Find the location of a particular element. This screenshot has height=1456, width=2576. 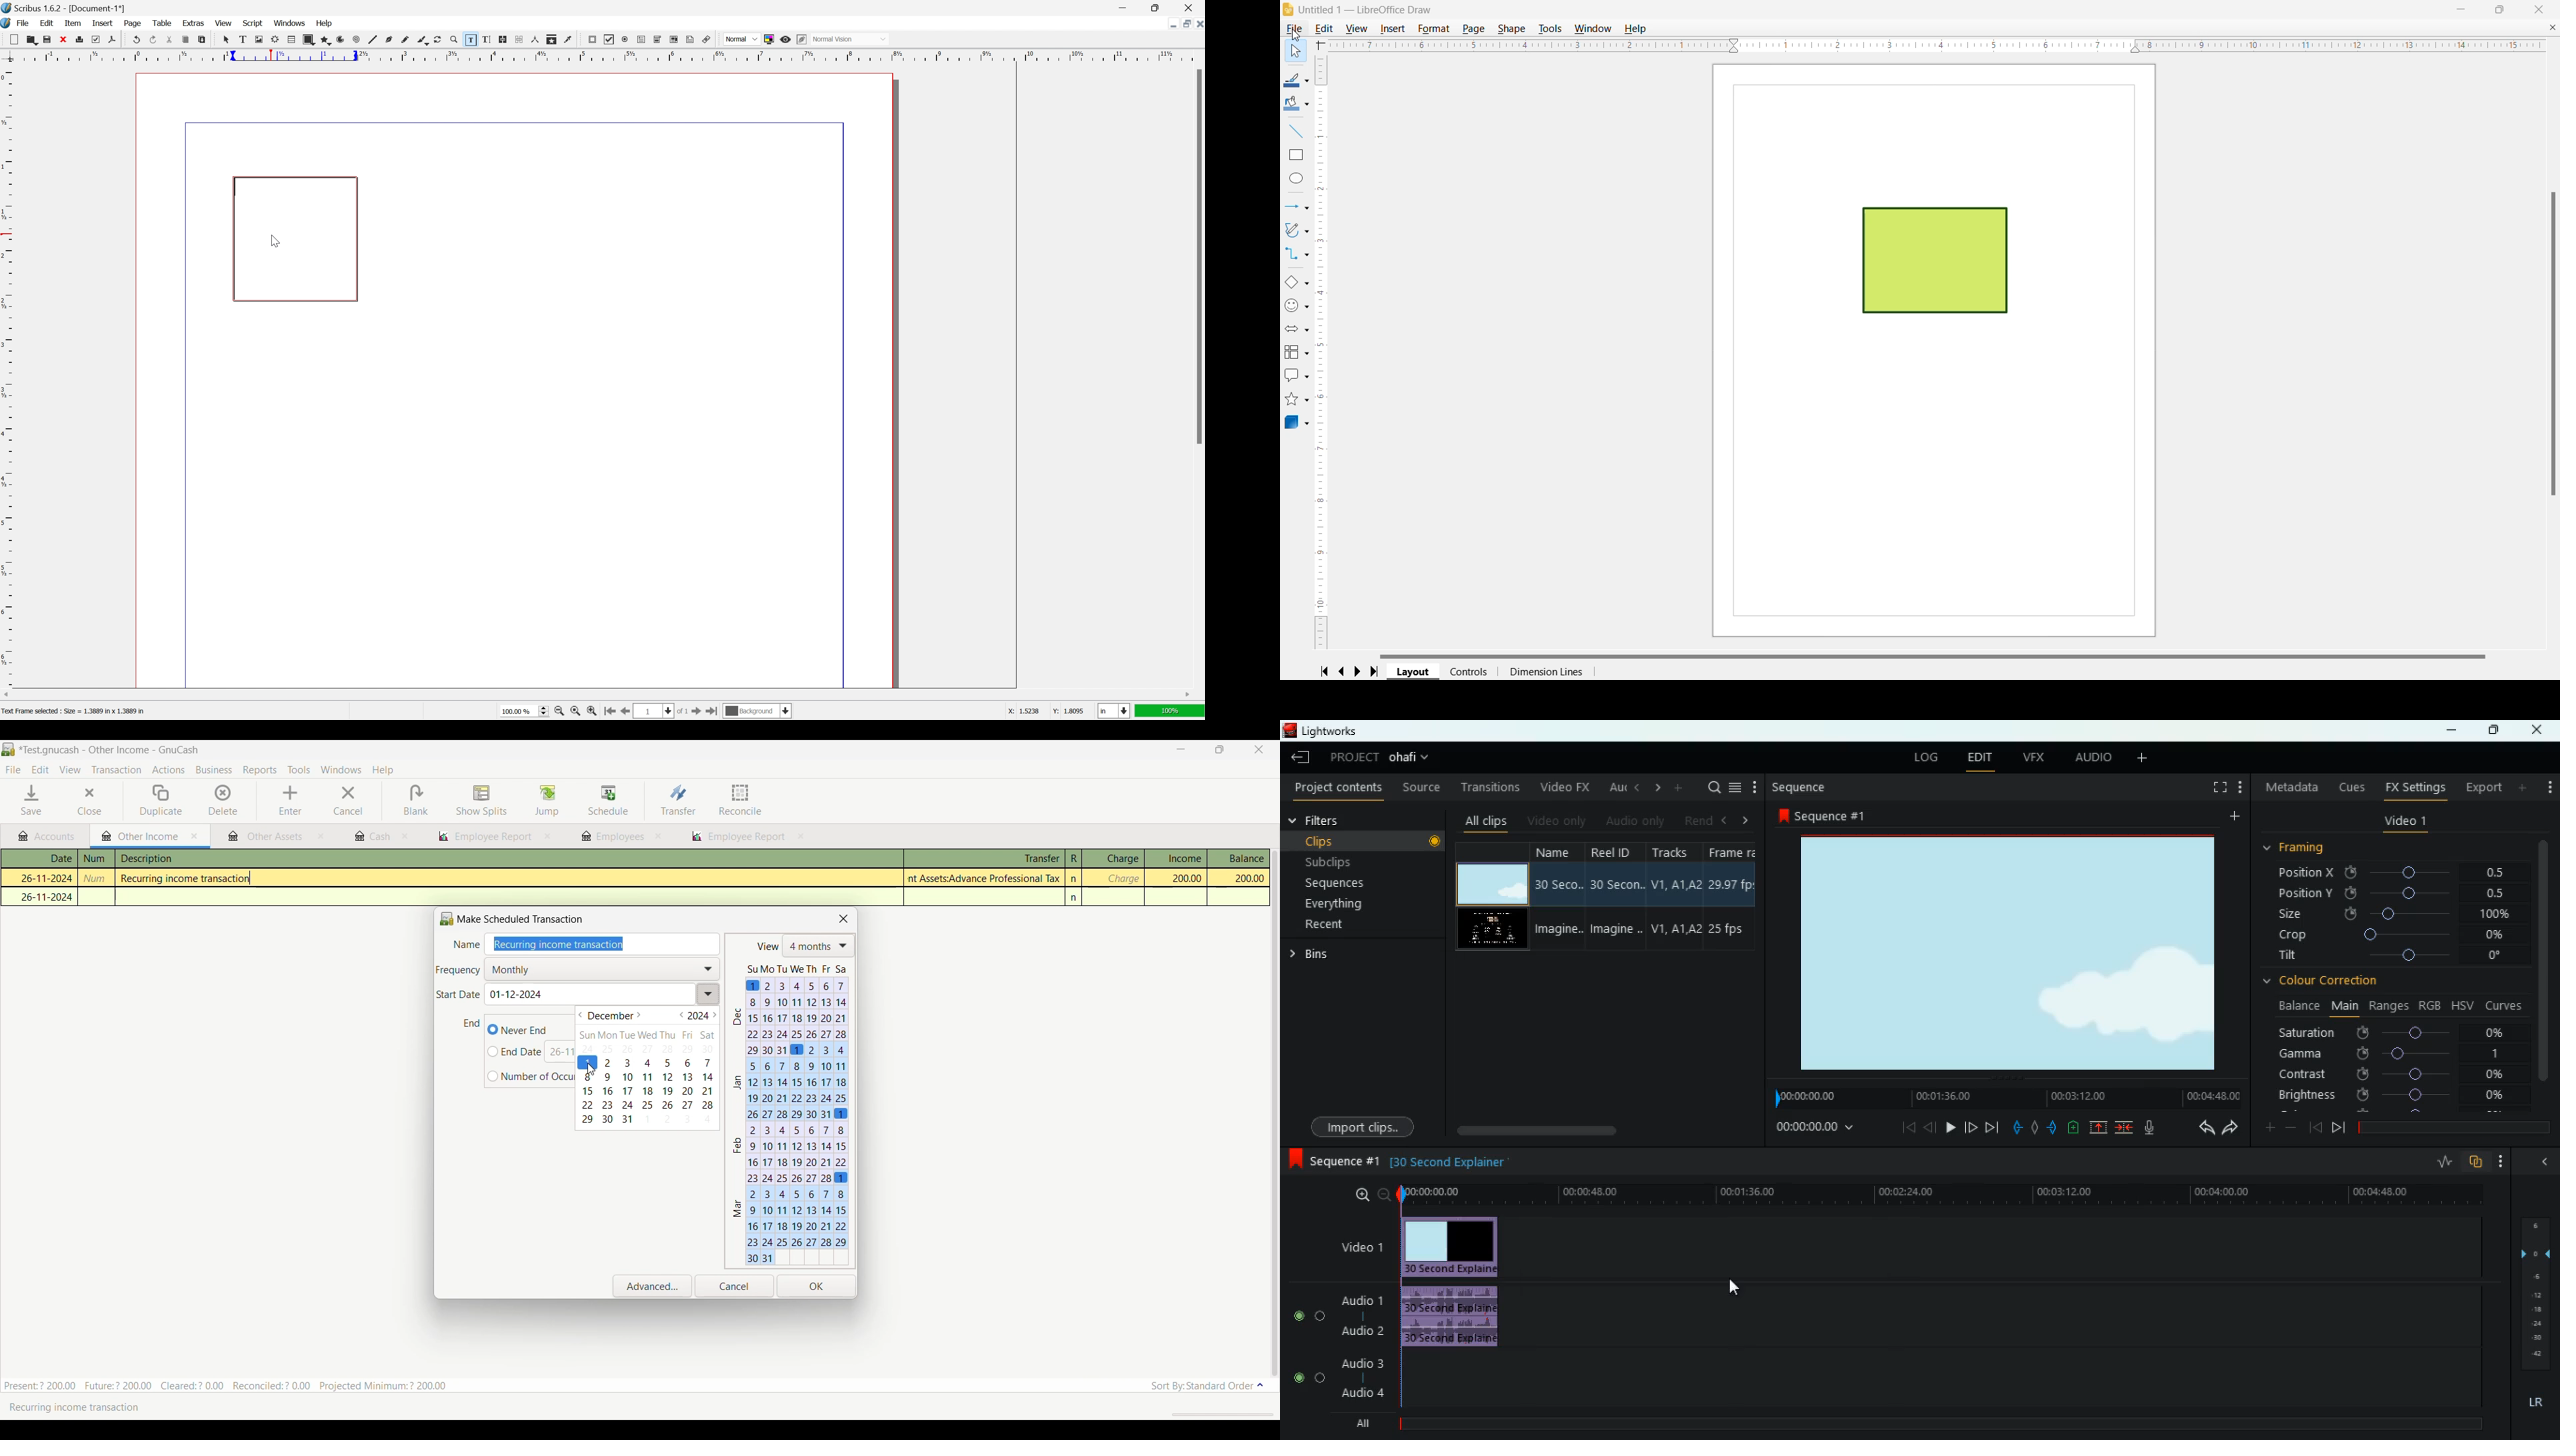

Vertical Ruler is located at coordinates (1322, 351).